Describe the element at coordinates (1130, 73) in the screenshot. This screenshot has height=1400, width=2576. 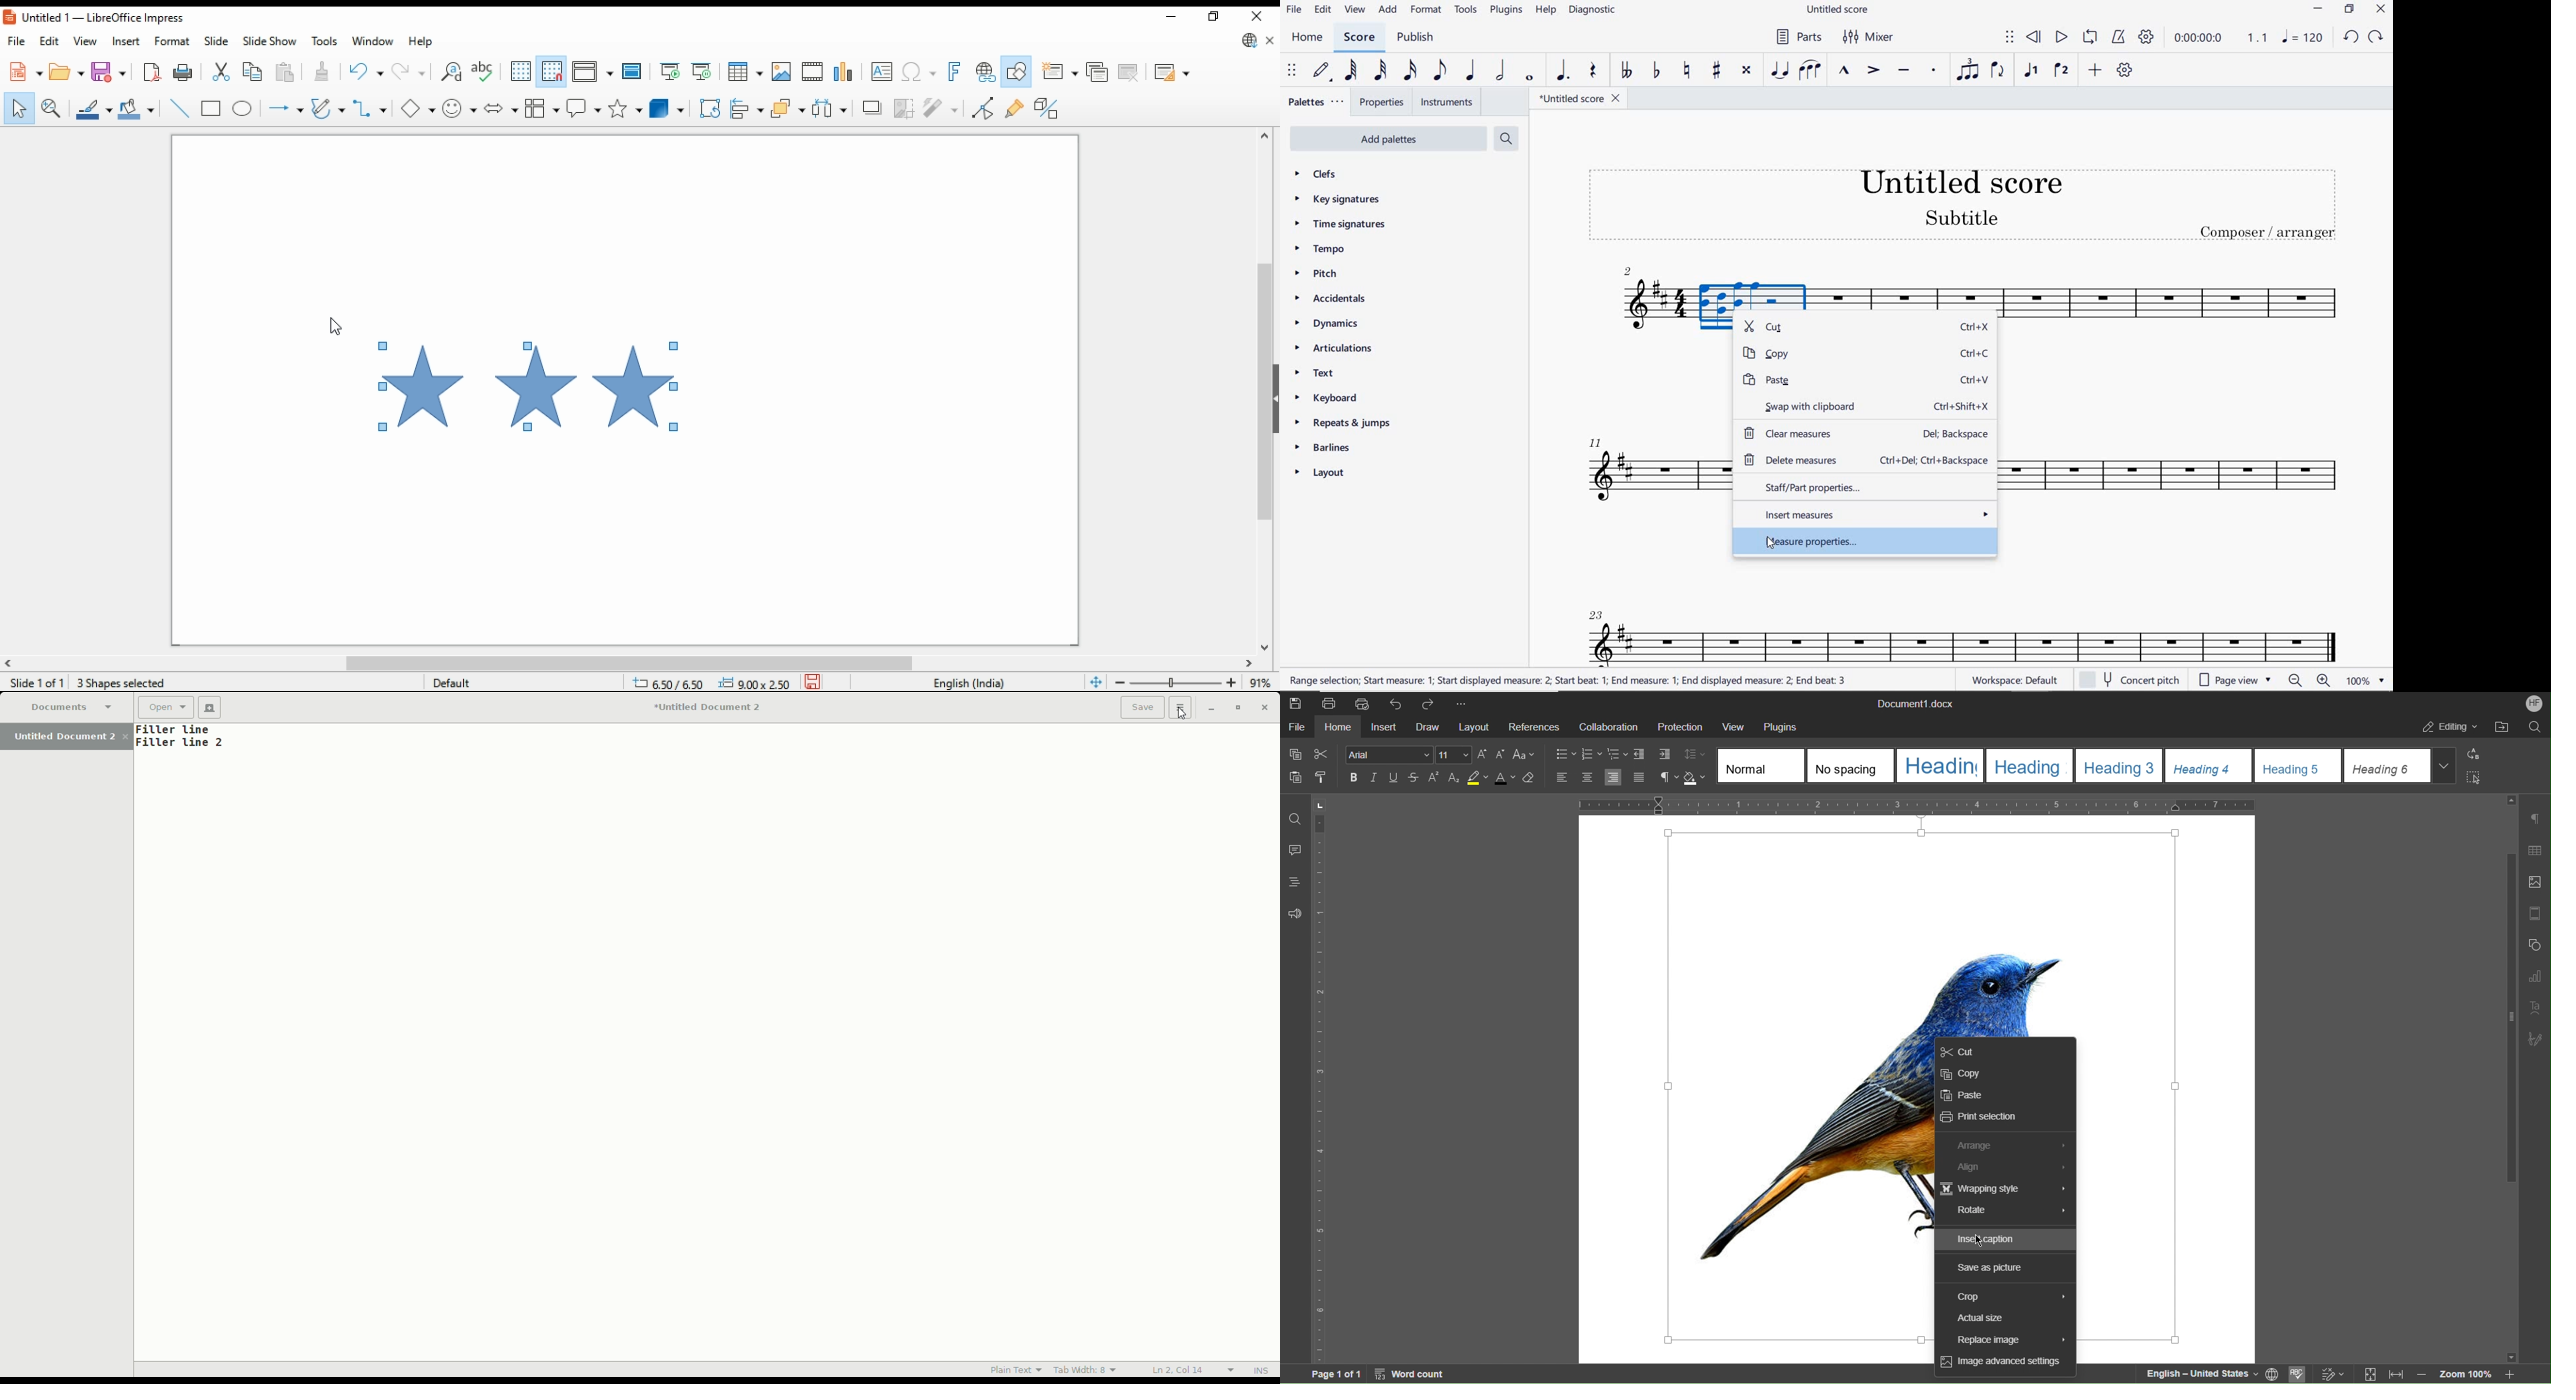
I see `delete slide` at that location.